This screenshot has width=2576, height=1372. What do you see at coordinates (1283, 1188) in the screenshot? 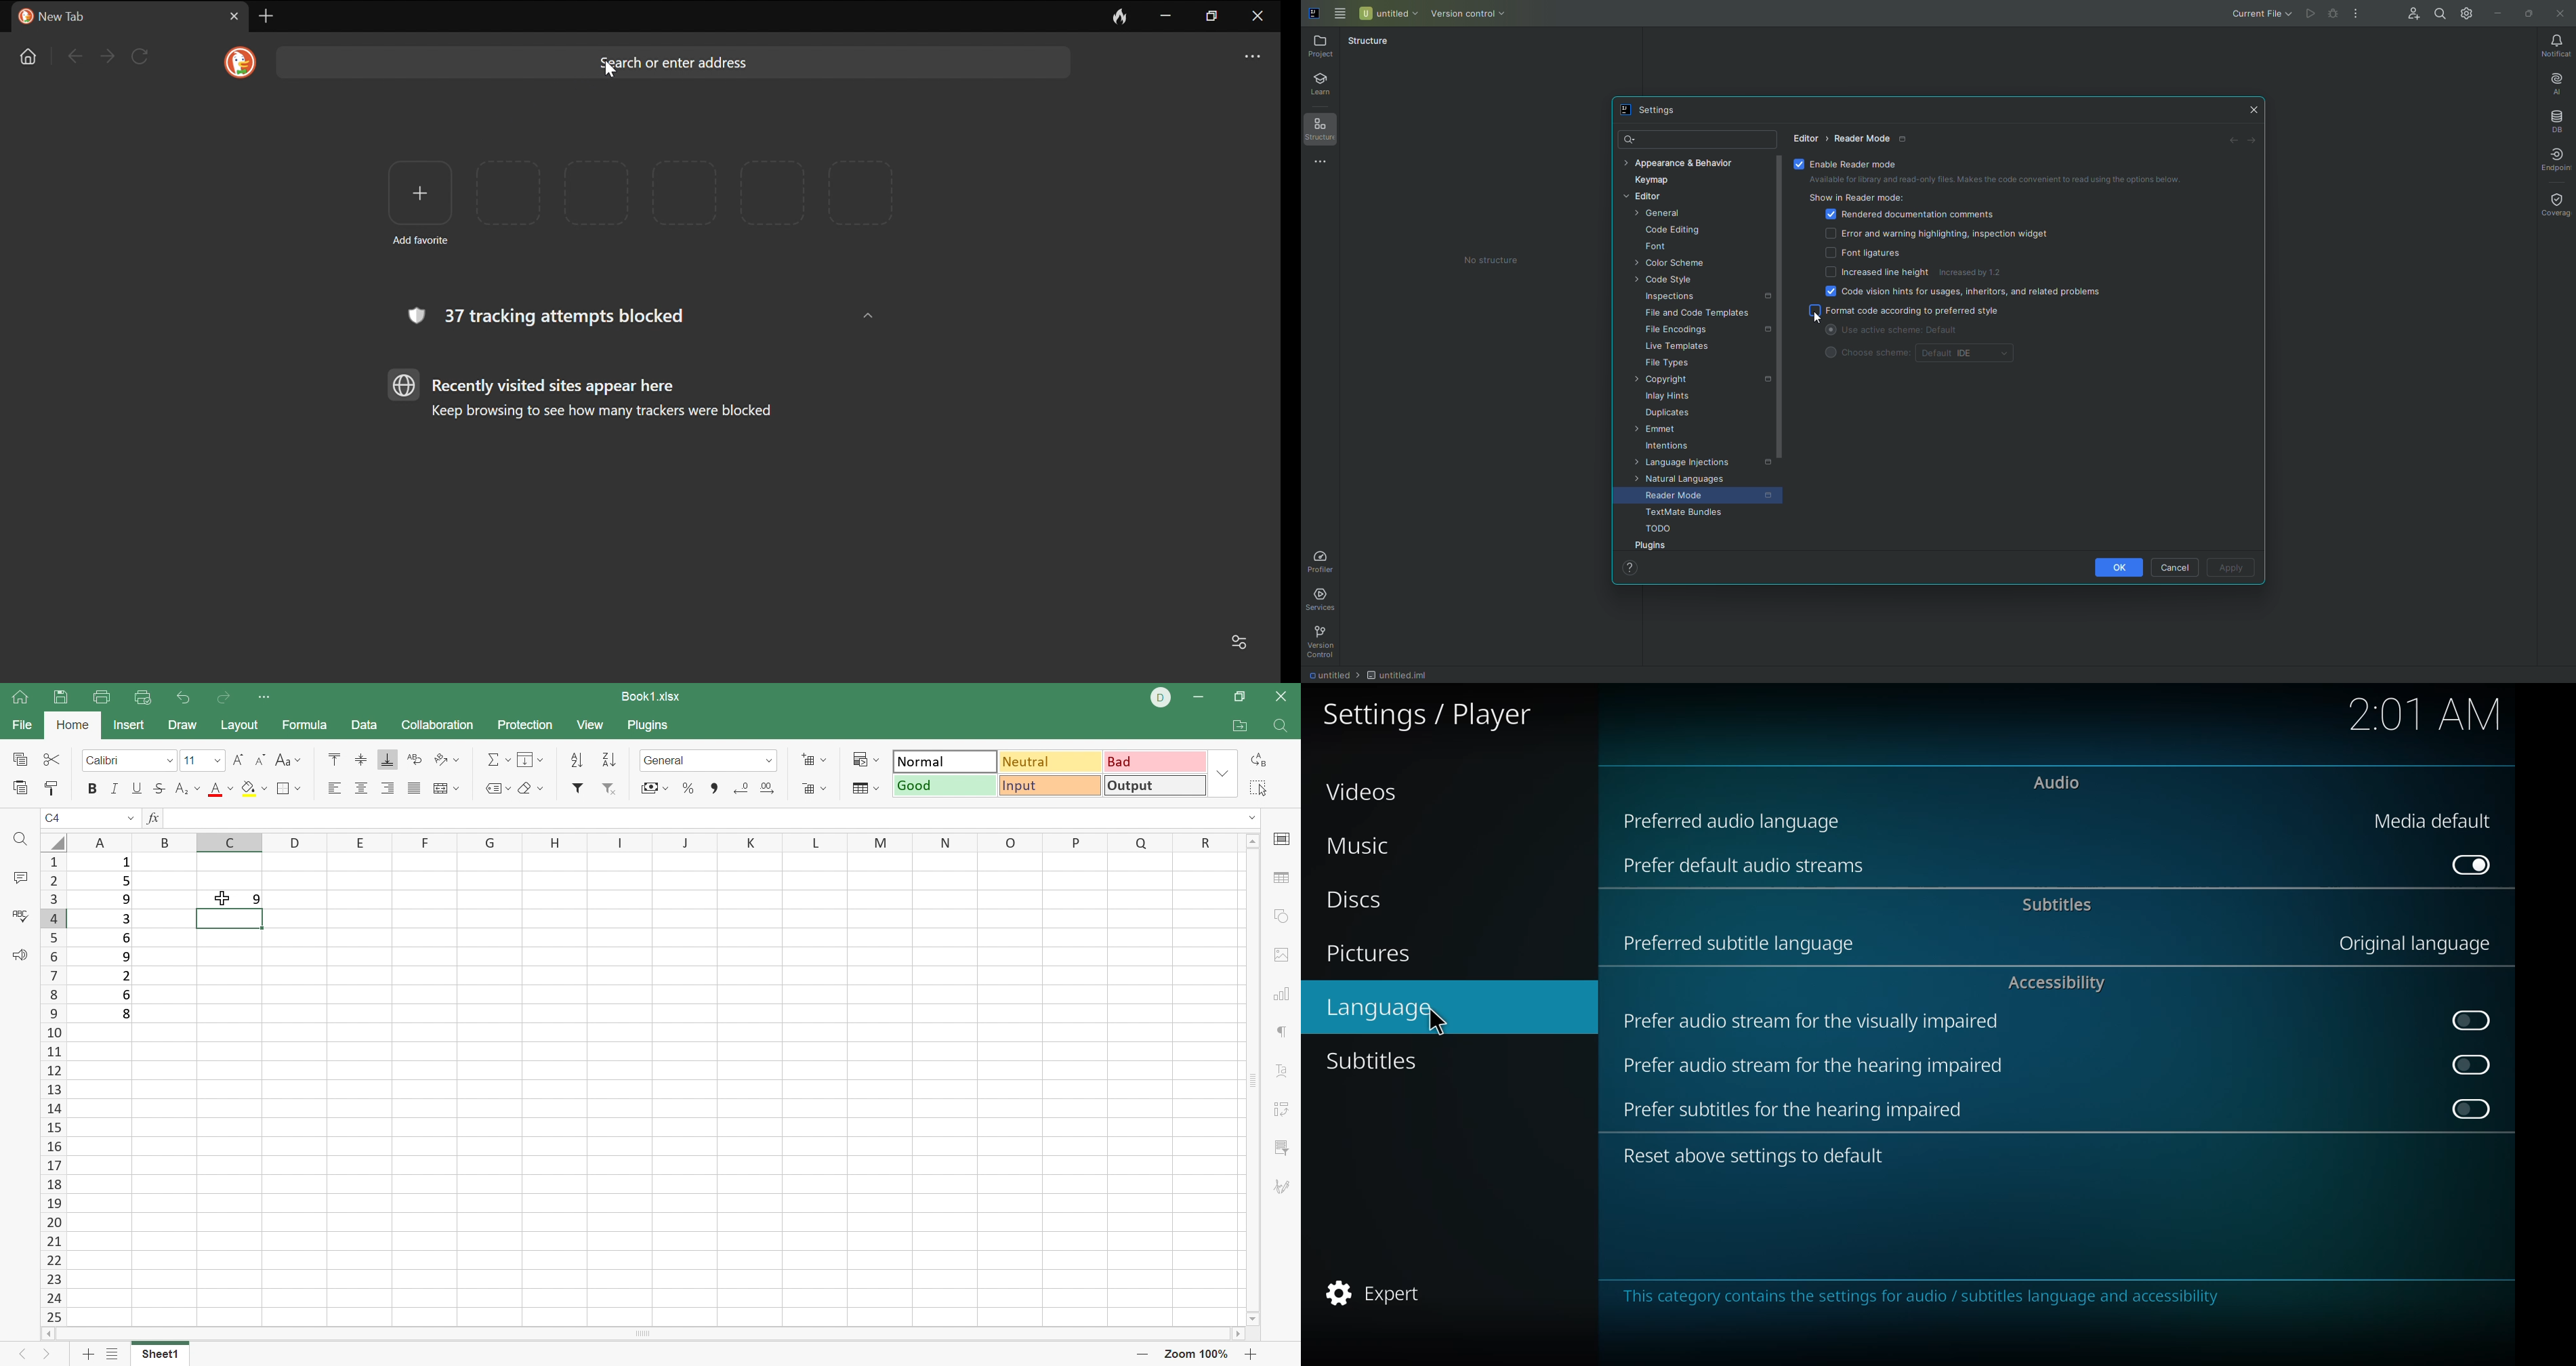
I see `Signature settings` at bounding box center [1283, 1188].